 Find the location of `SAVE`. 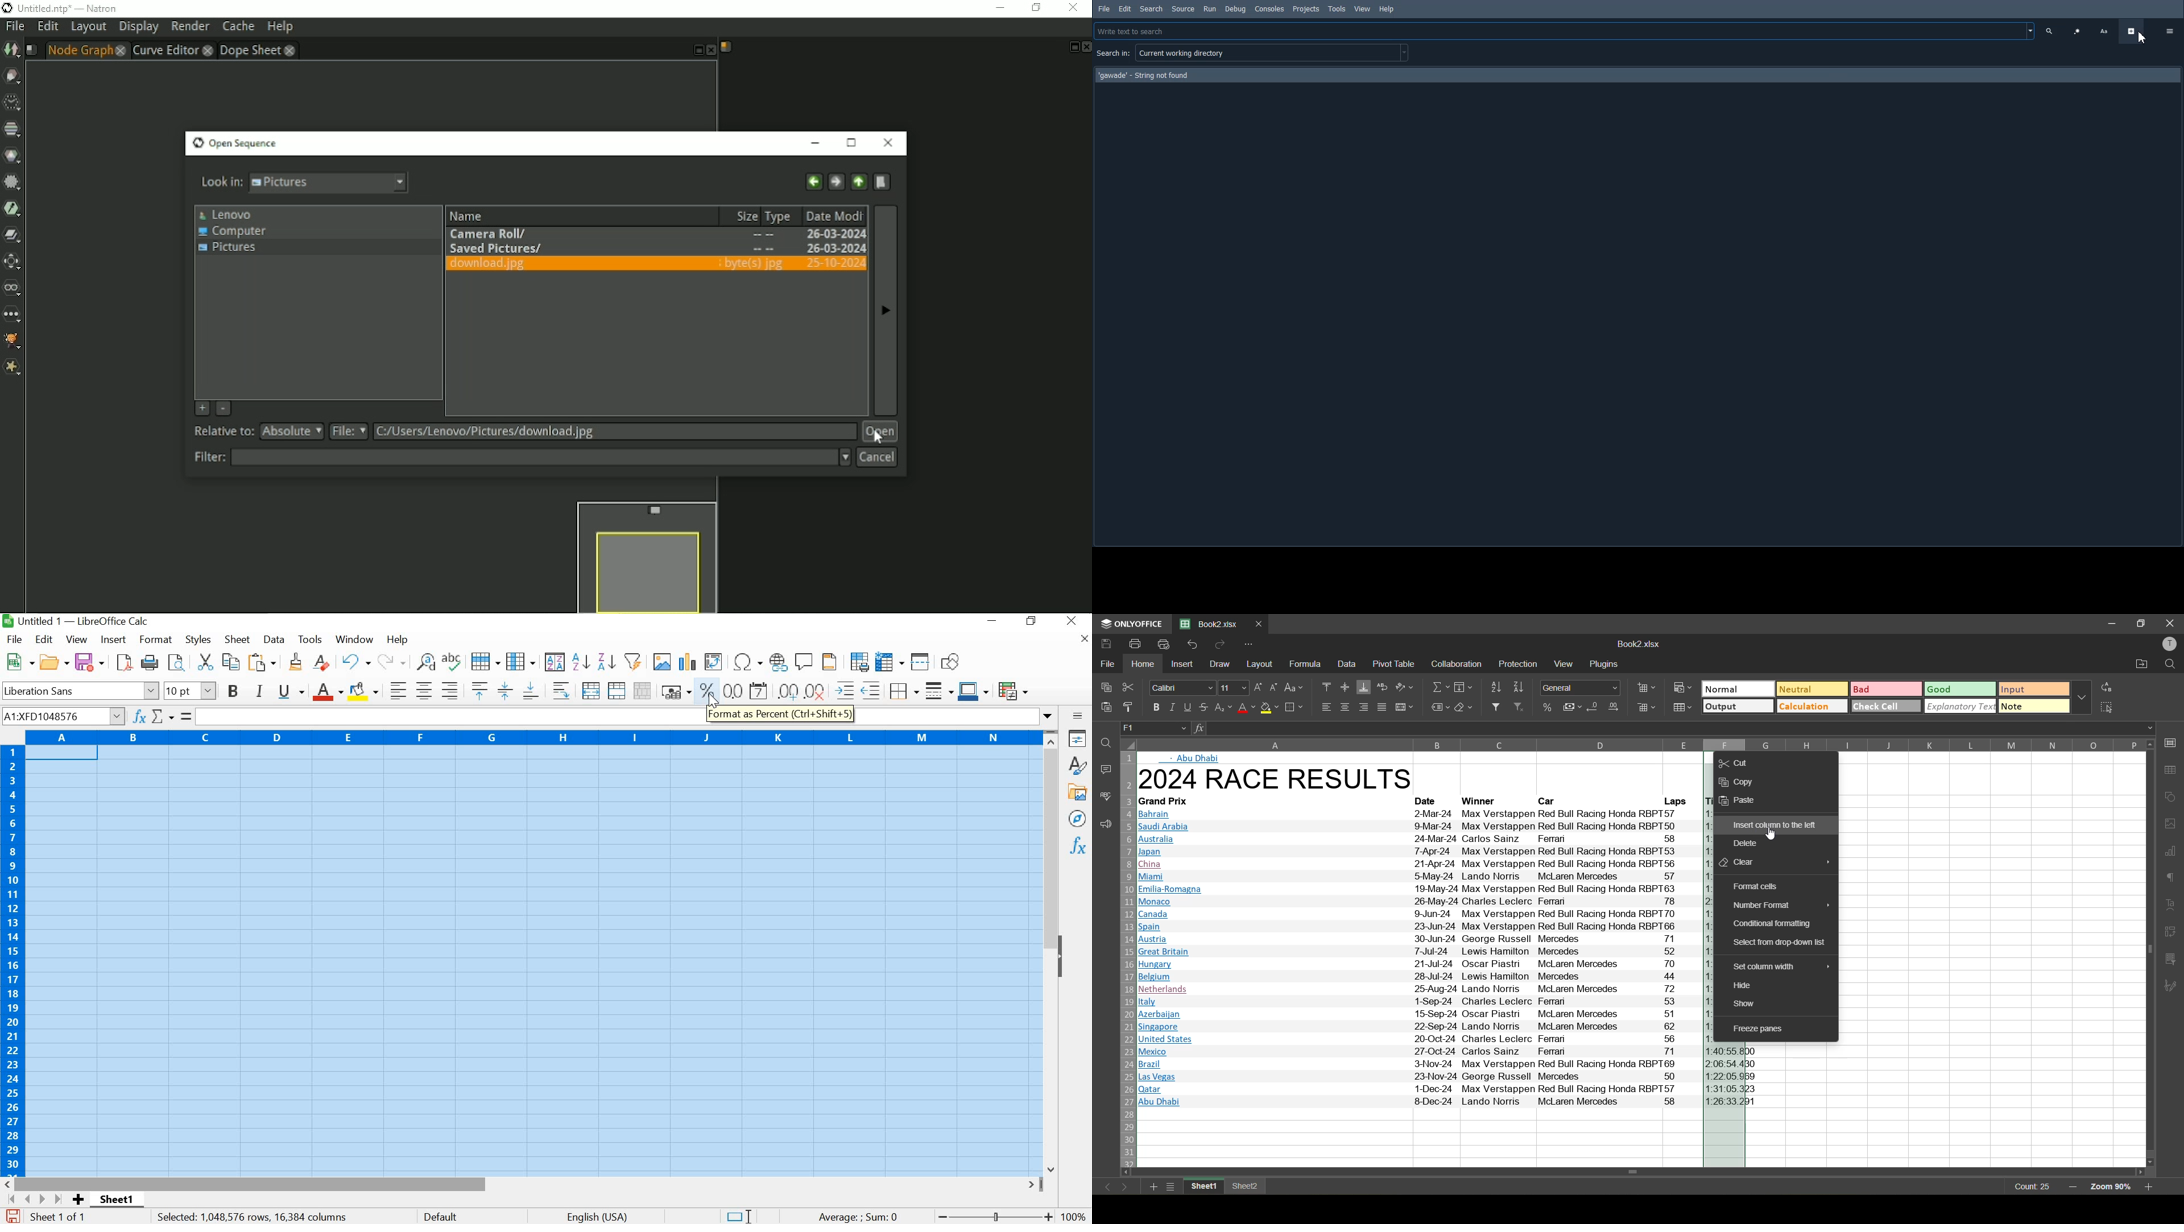

SAVE is located at coordinates (89, 662).